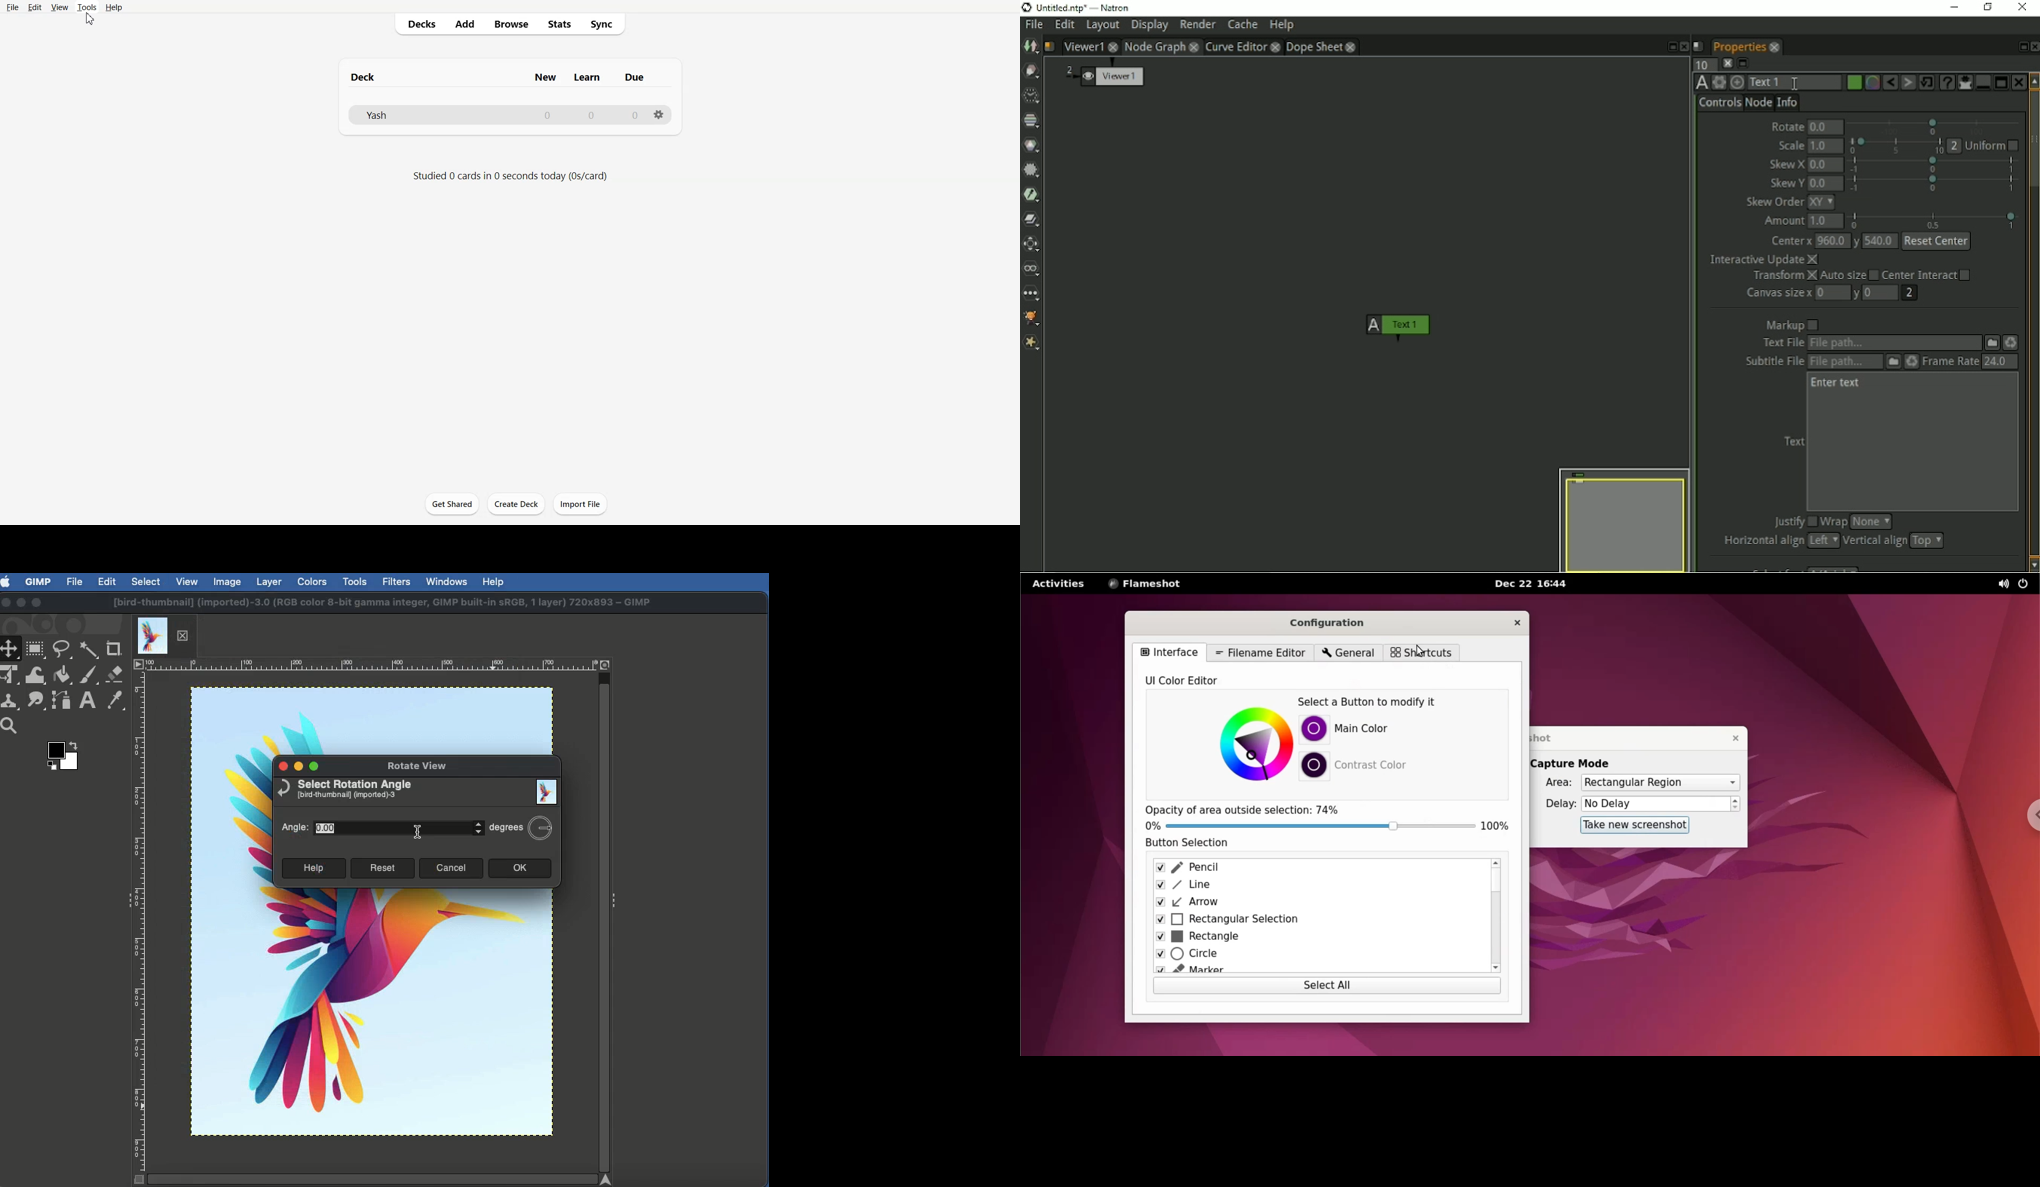  I want to click on Show sidebar menu, so click(616, 897).